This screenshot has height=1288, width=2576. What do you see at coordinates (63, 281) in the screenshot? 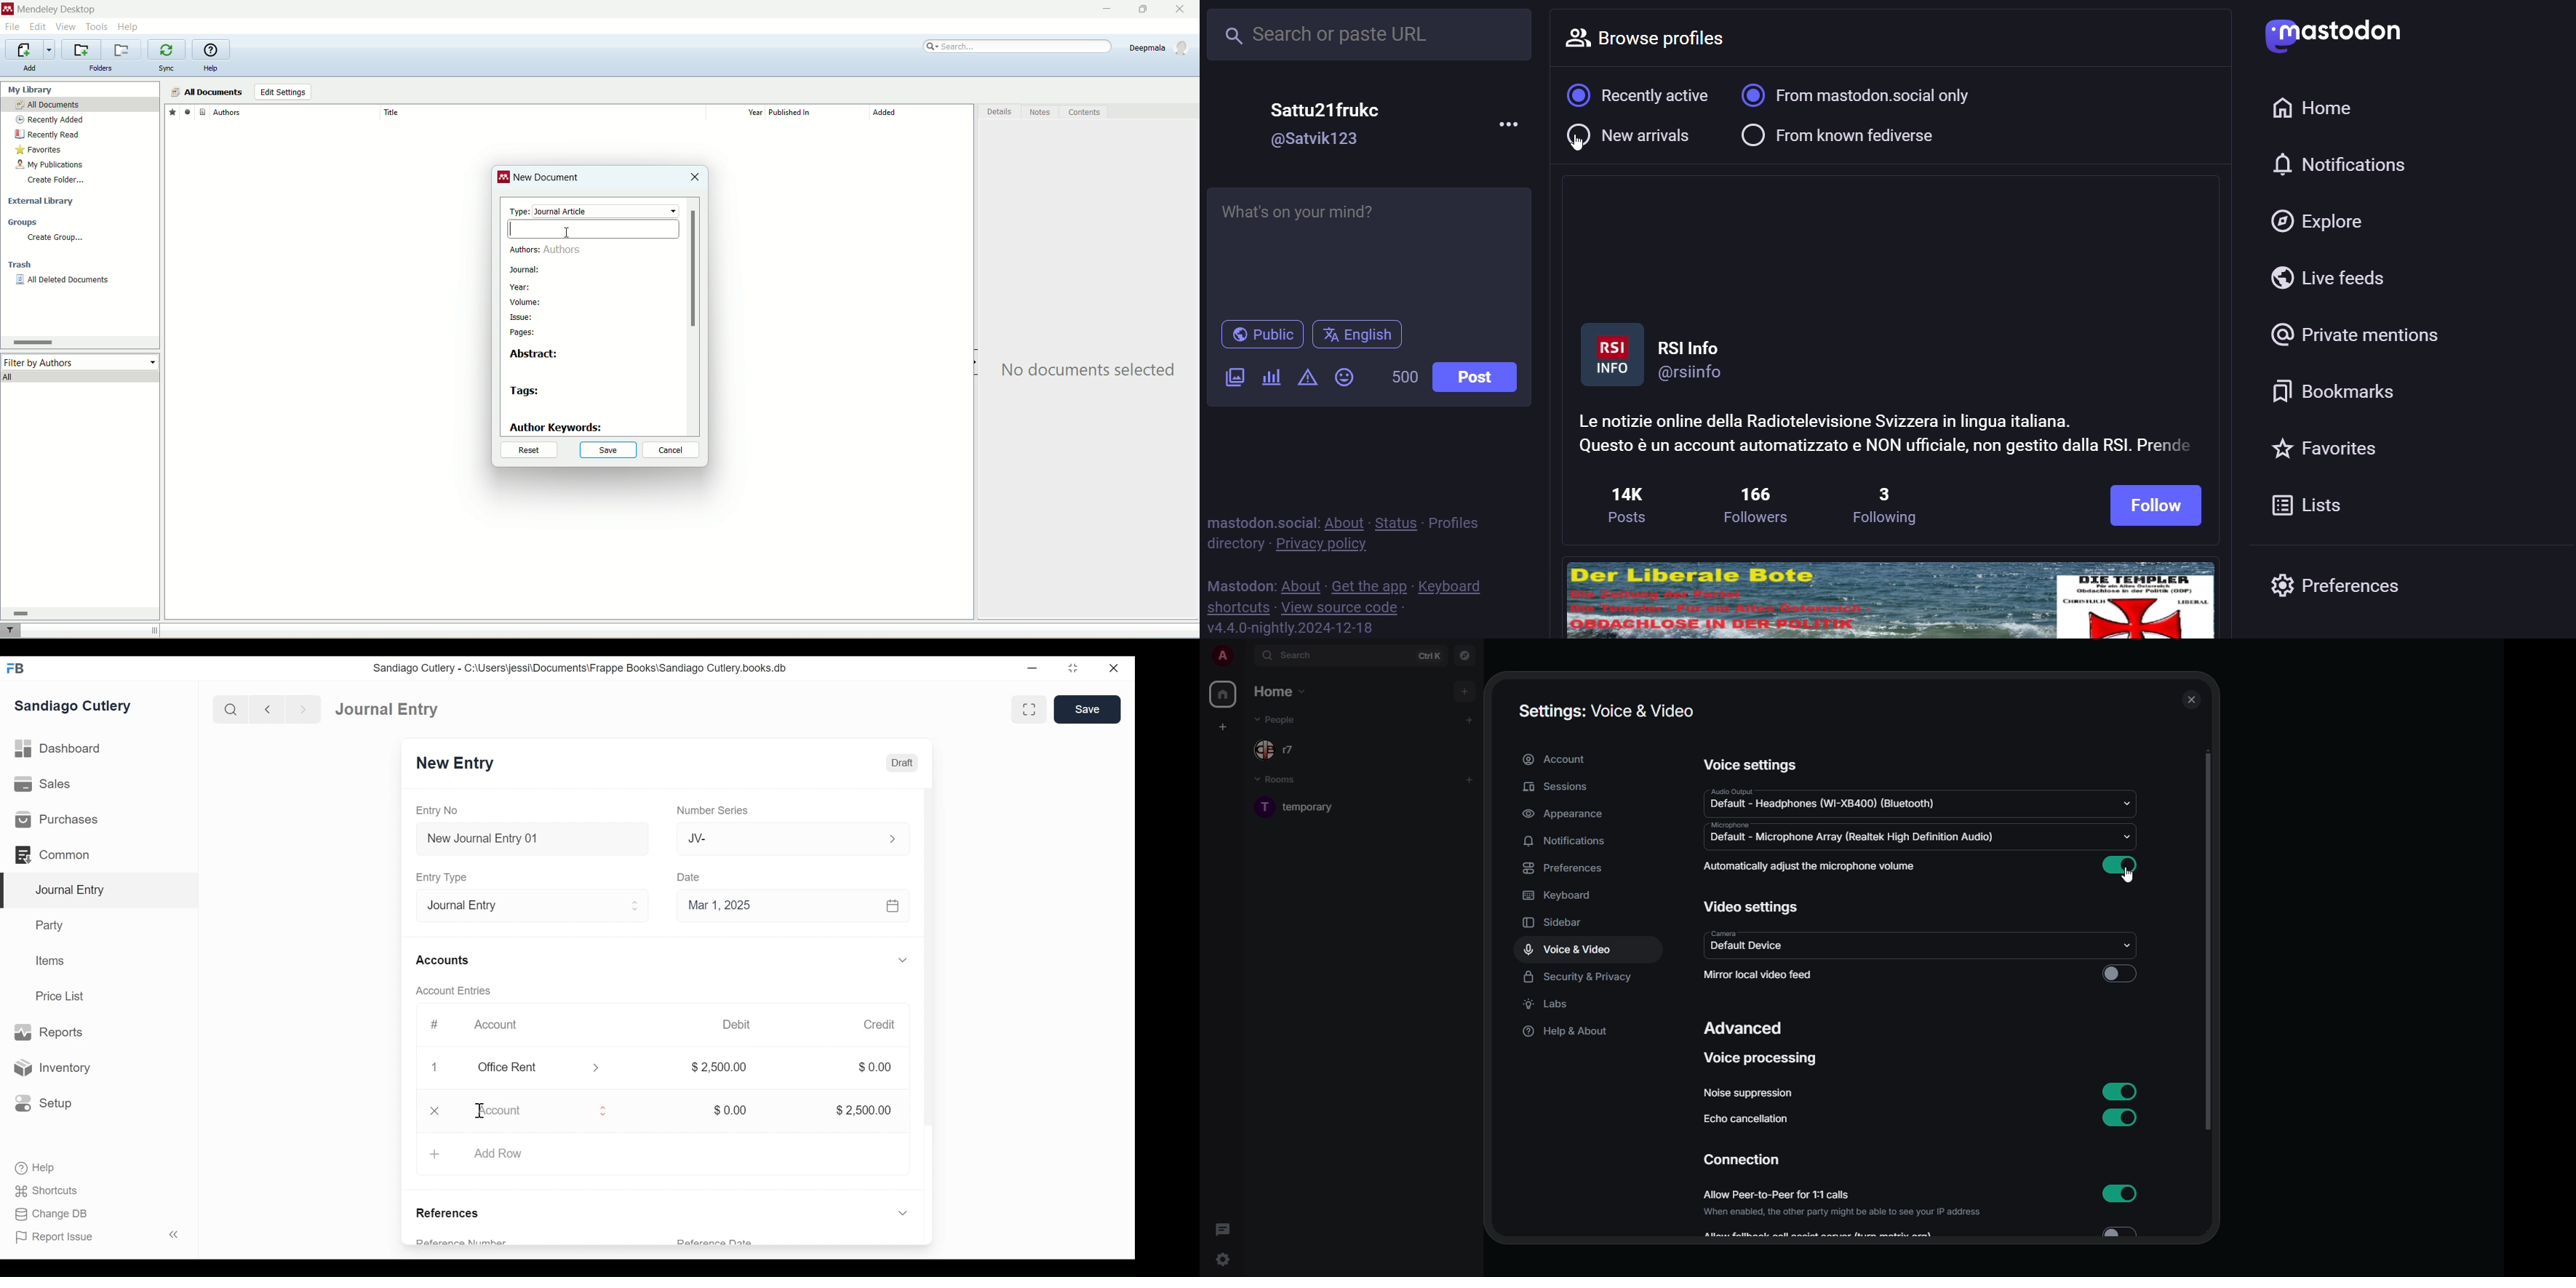
I see `all deleted` at bounding box center [63, 281].